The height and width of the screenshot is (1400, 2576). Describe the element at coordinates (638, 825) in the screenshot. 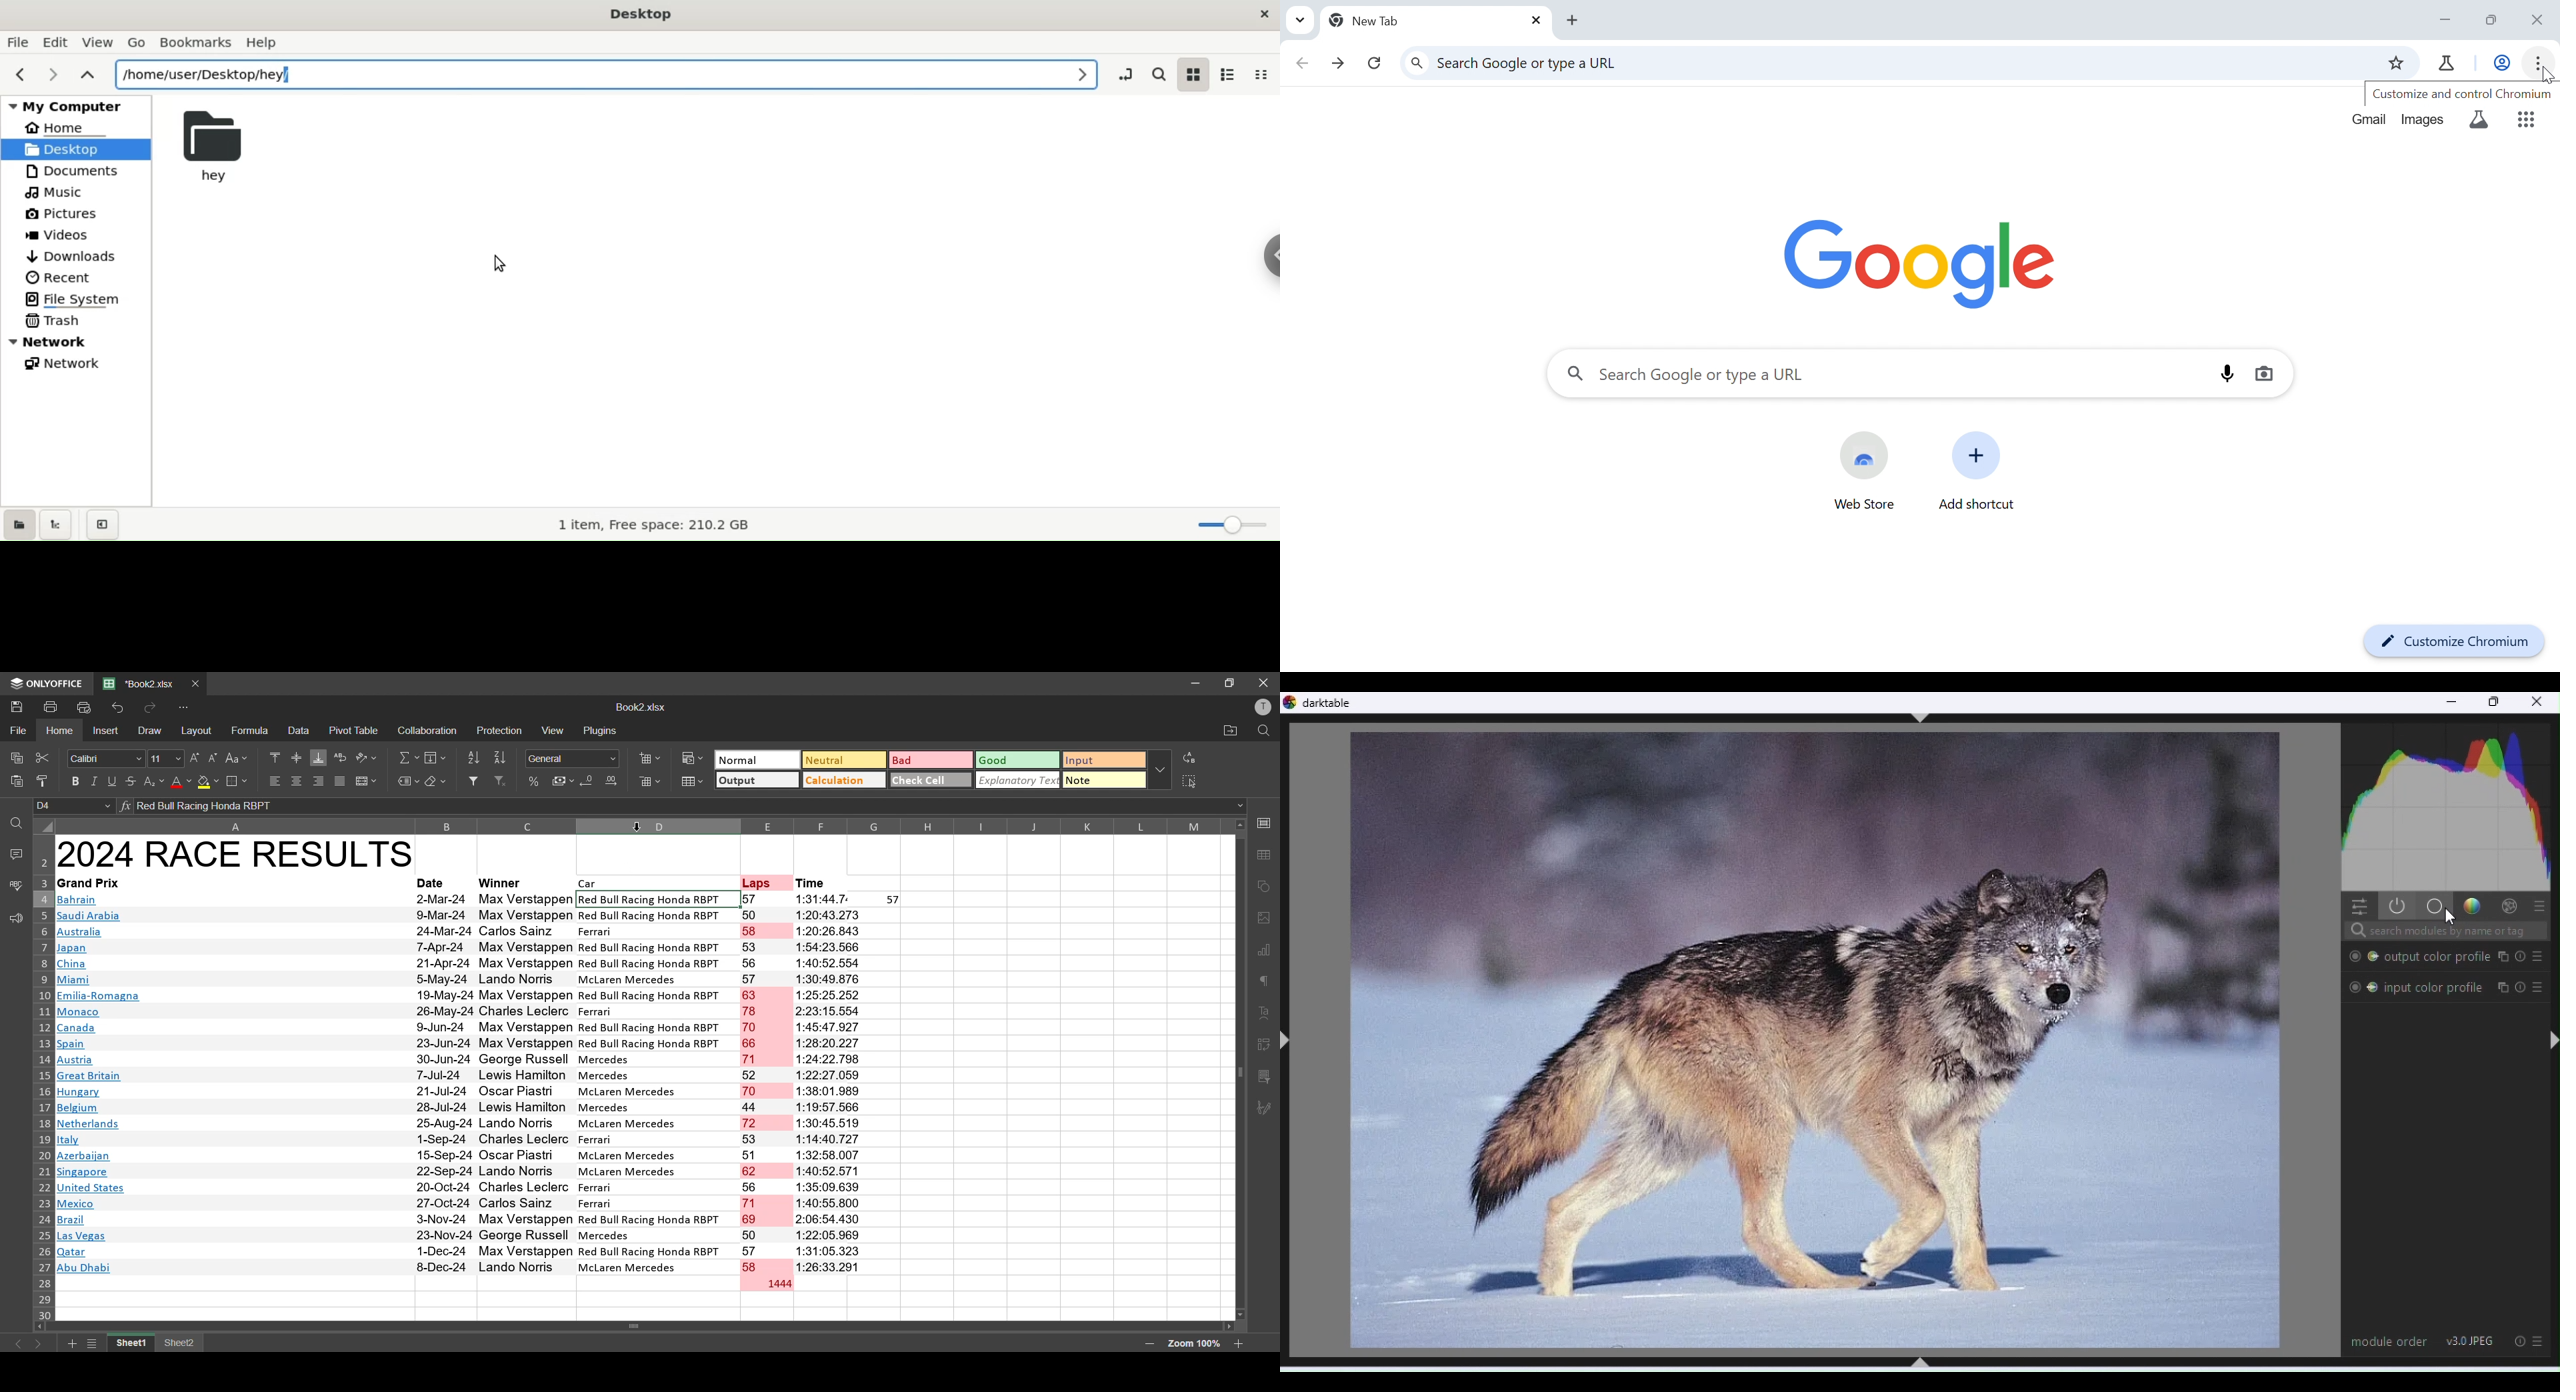

I see `cursor` at that location.